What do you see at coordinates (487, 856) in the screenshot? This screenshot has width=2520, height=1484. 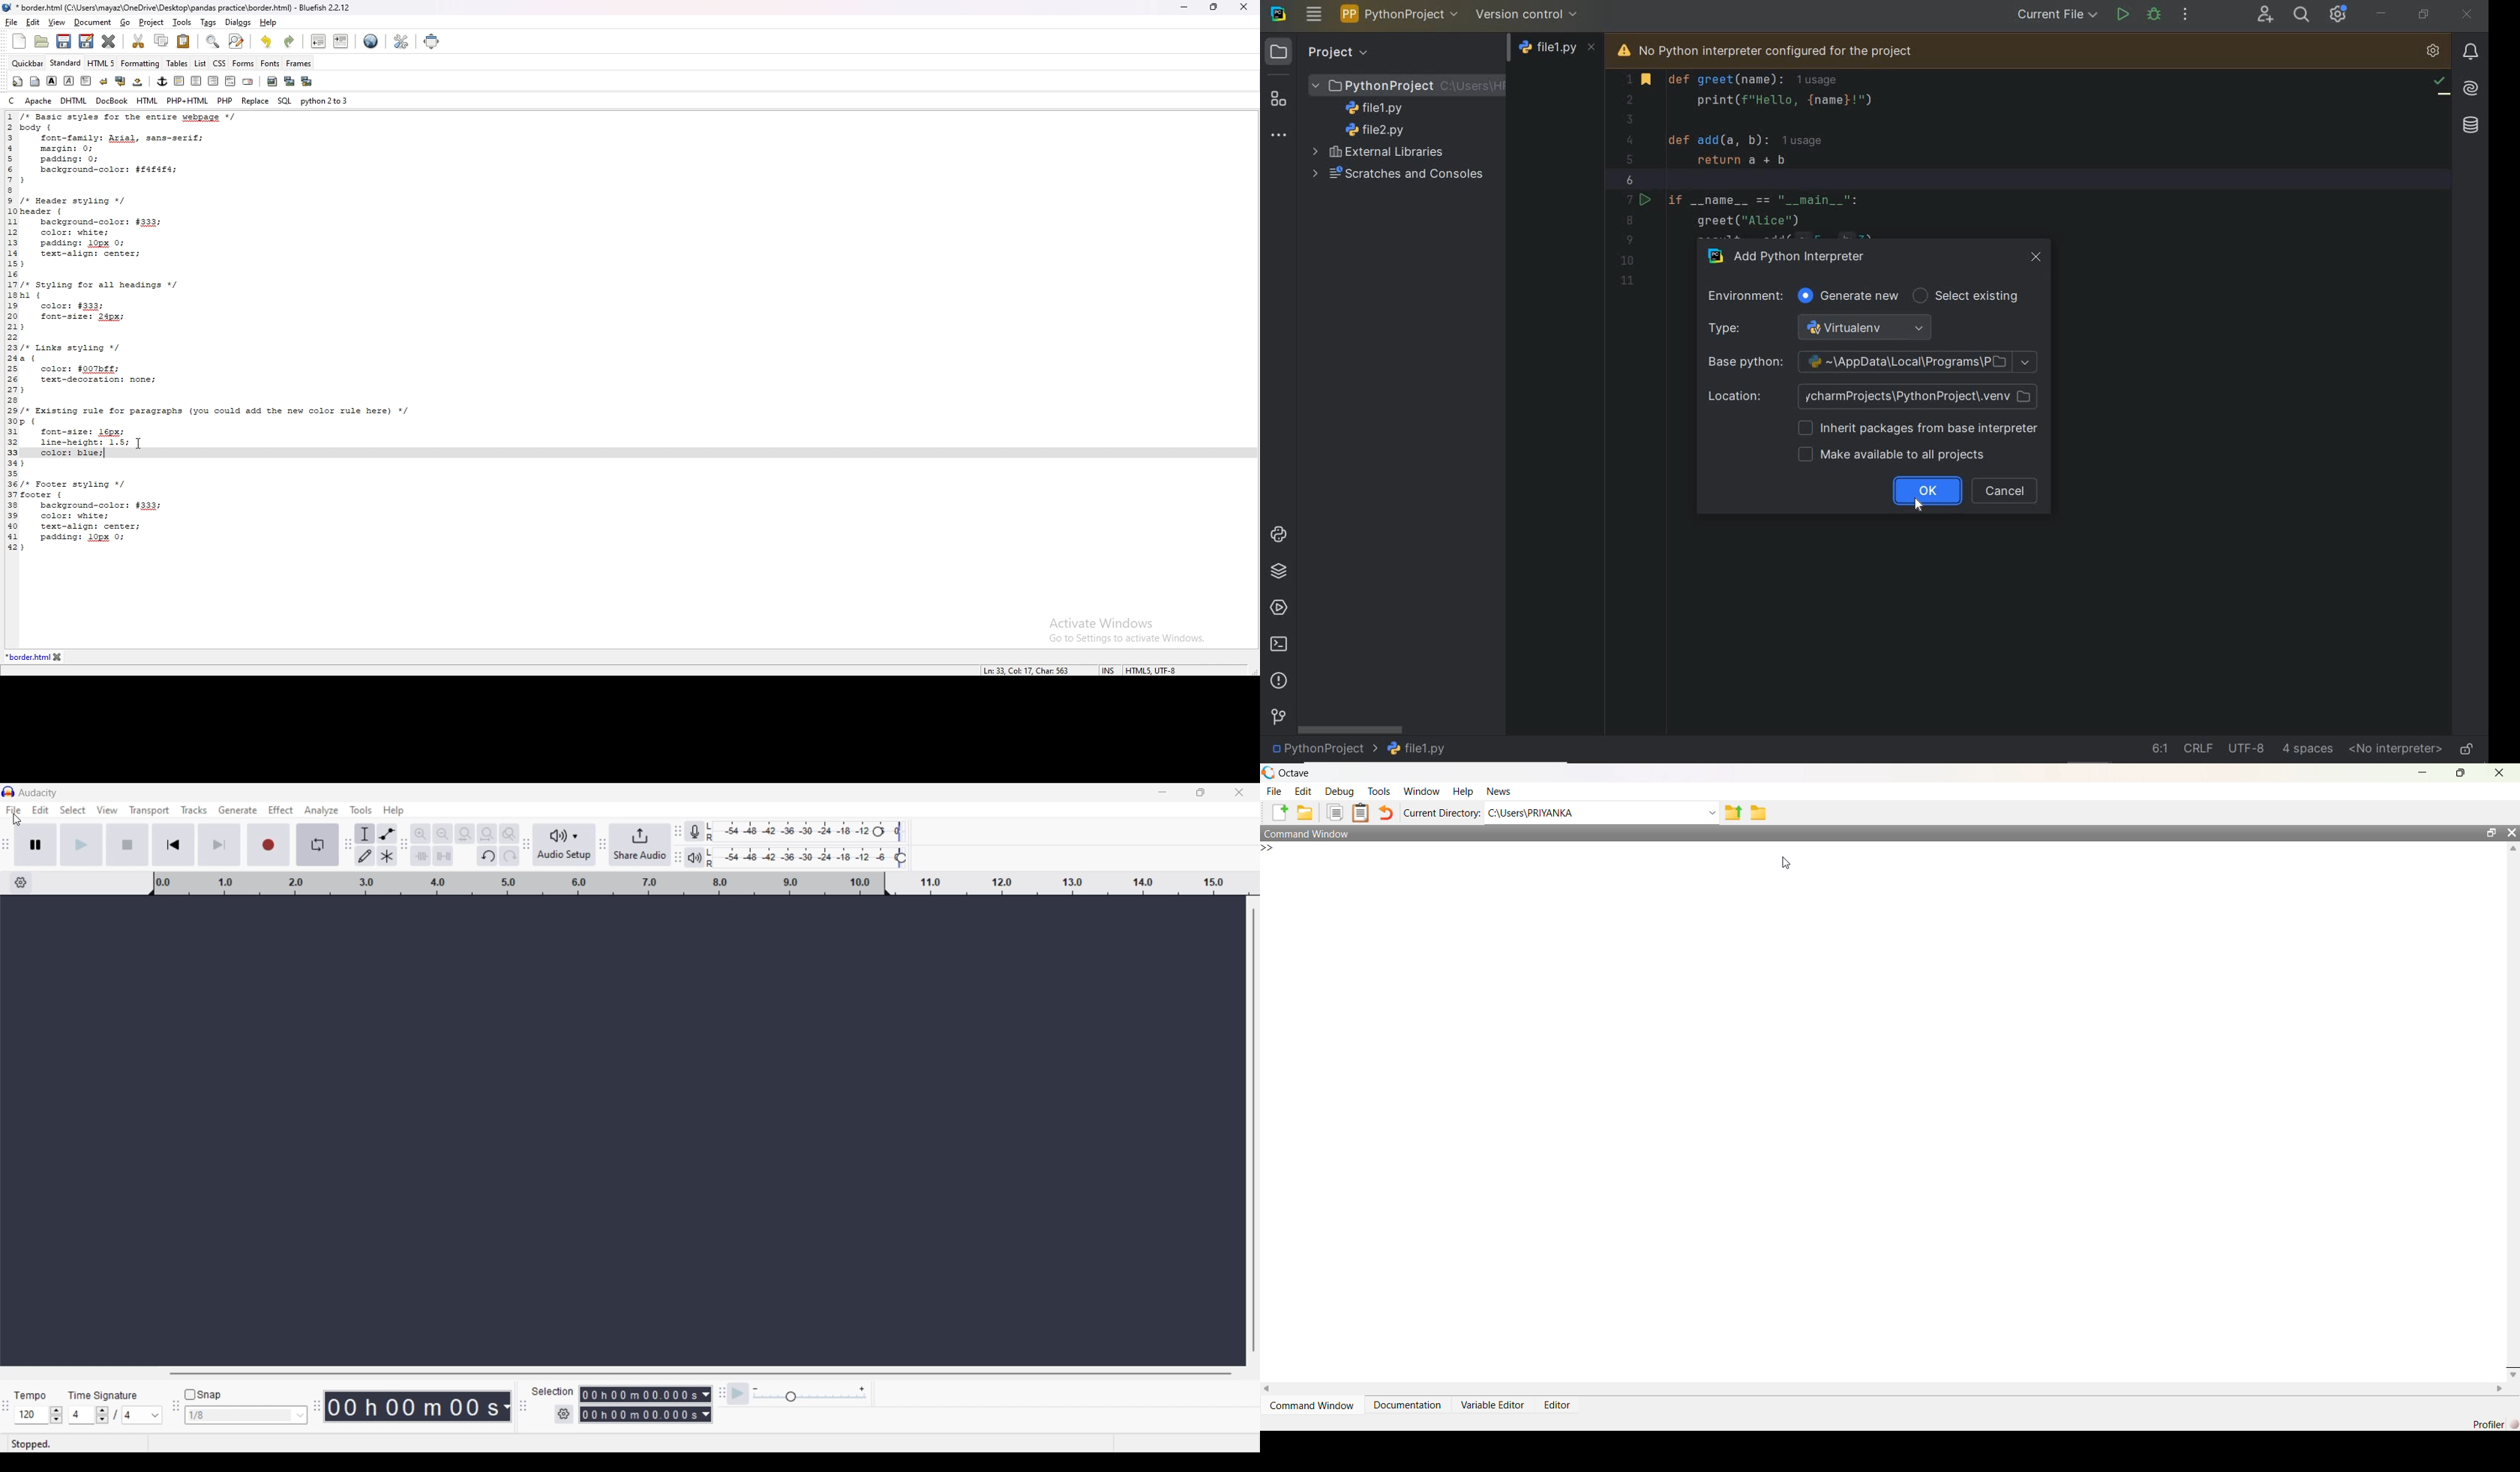 I see `Undo` at bounding box center [487, 856].